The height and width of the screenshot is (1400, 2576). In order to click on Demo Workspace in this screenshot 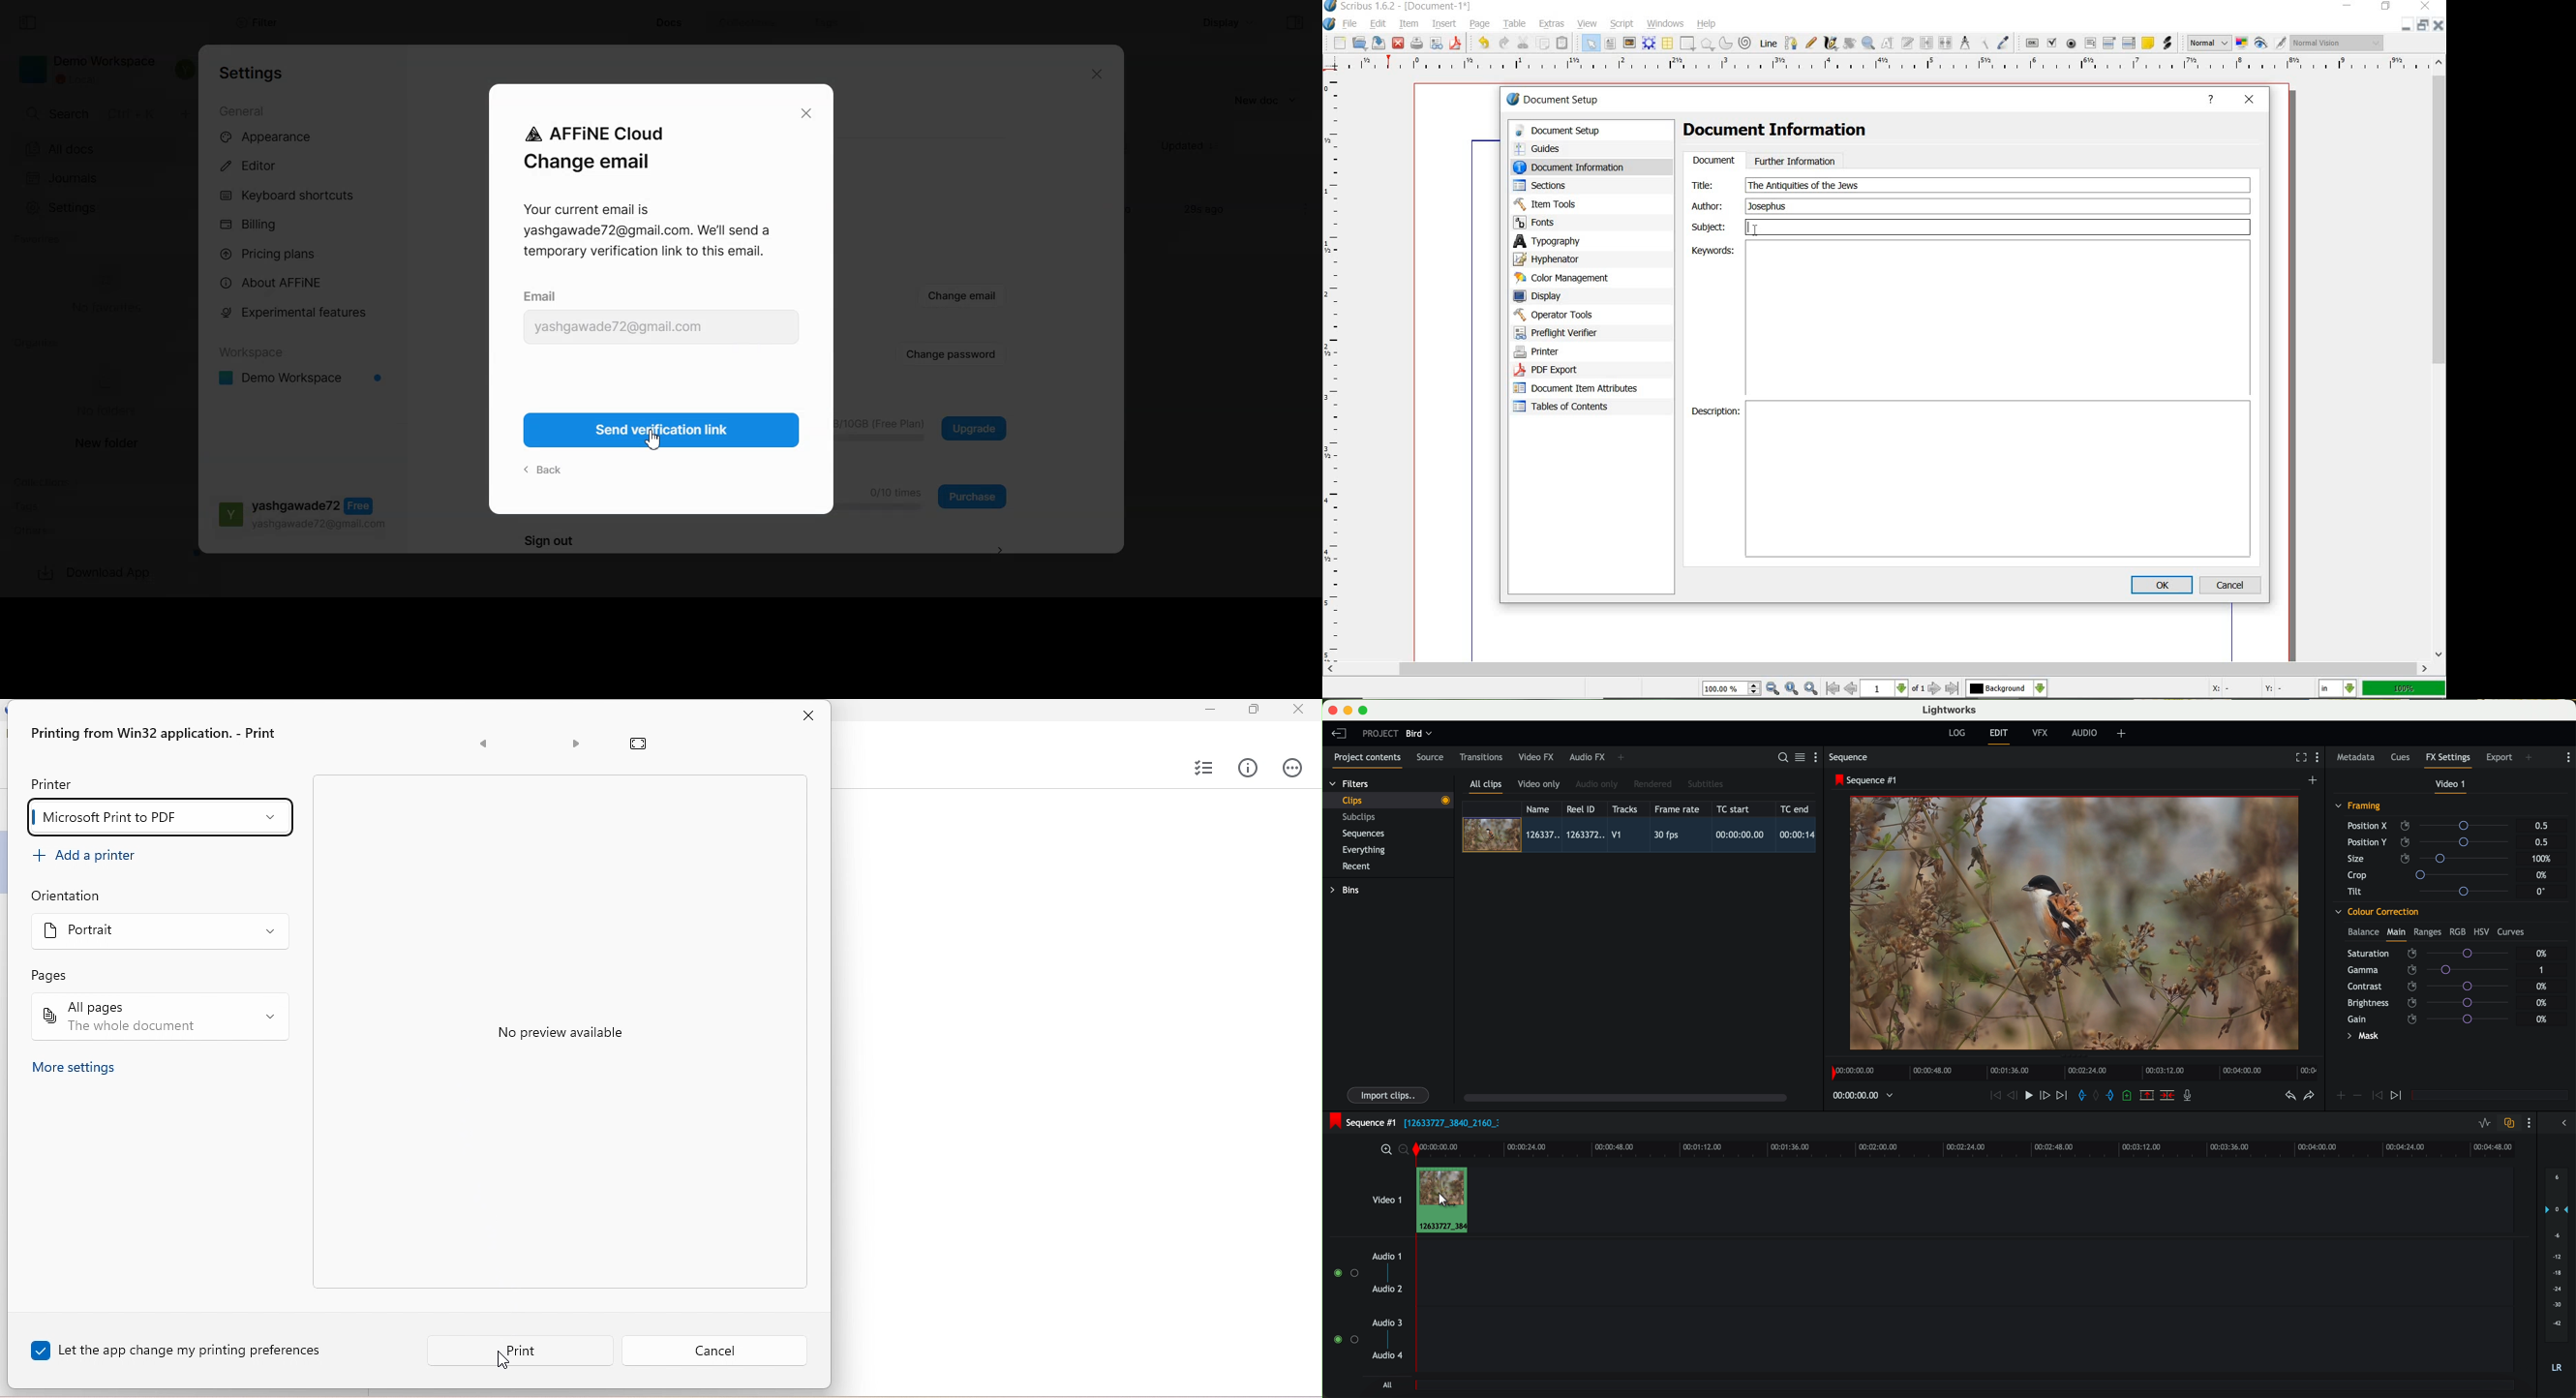, I will do `click(301, 378)`.